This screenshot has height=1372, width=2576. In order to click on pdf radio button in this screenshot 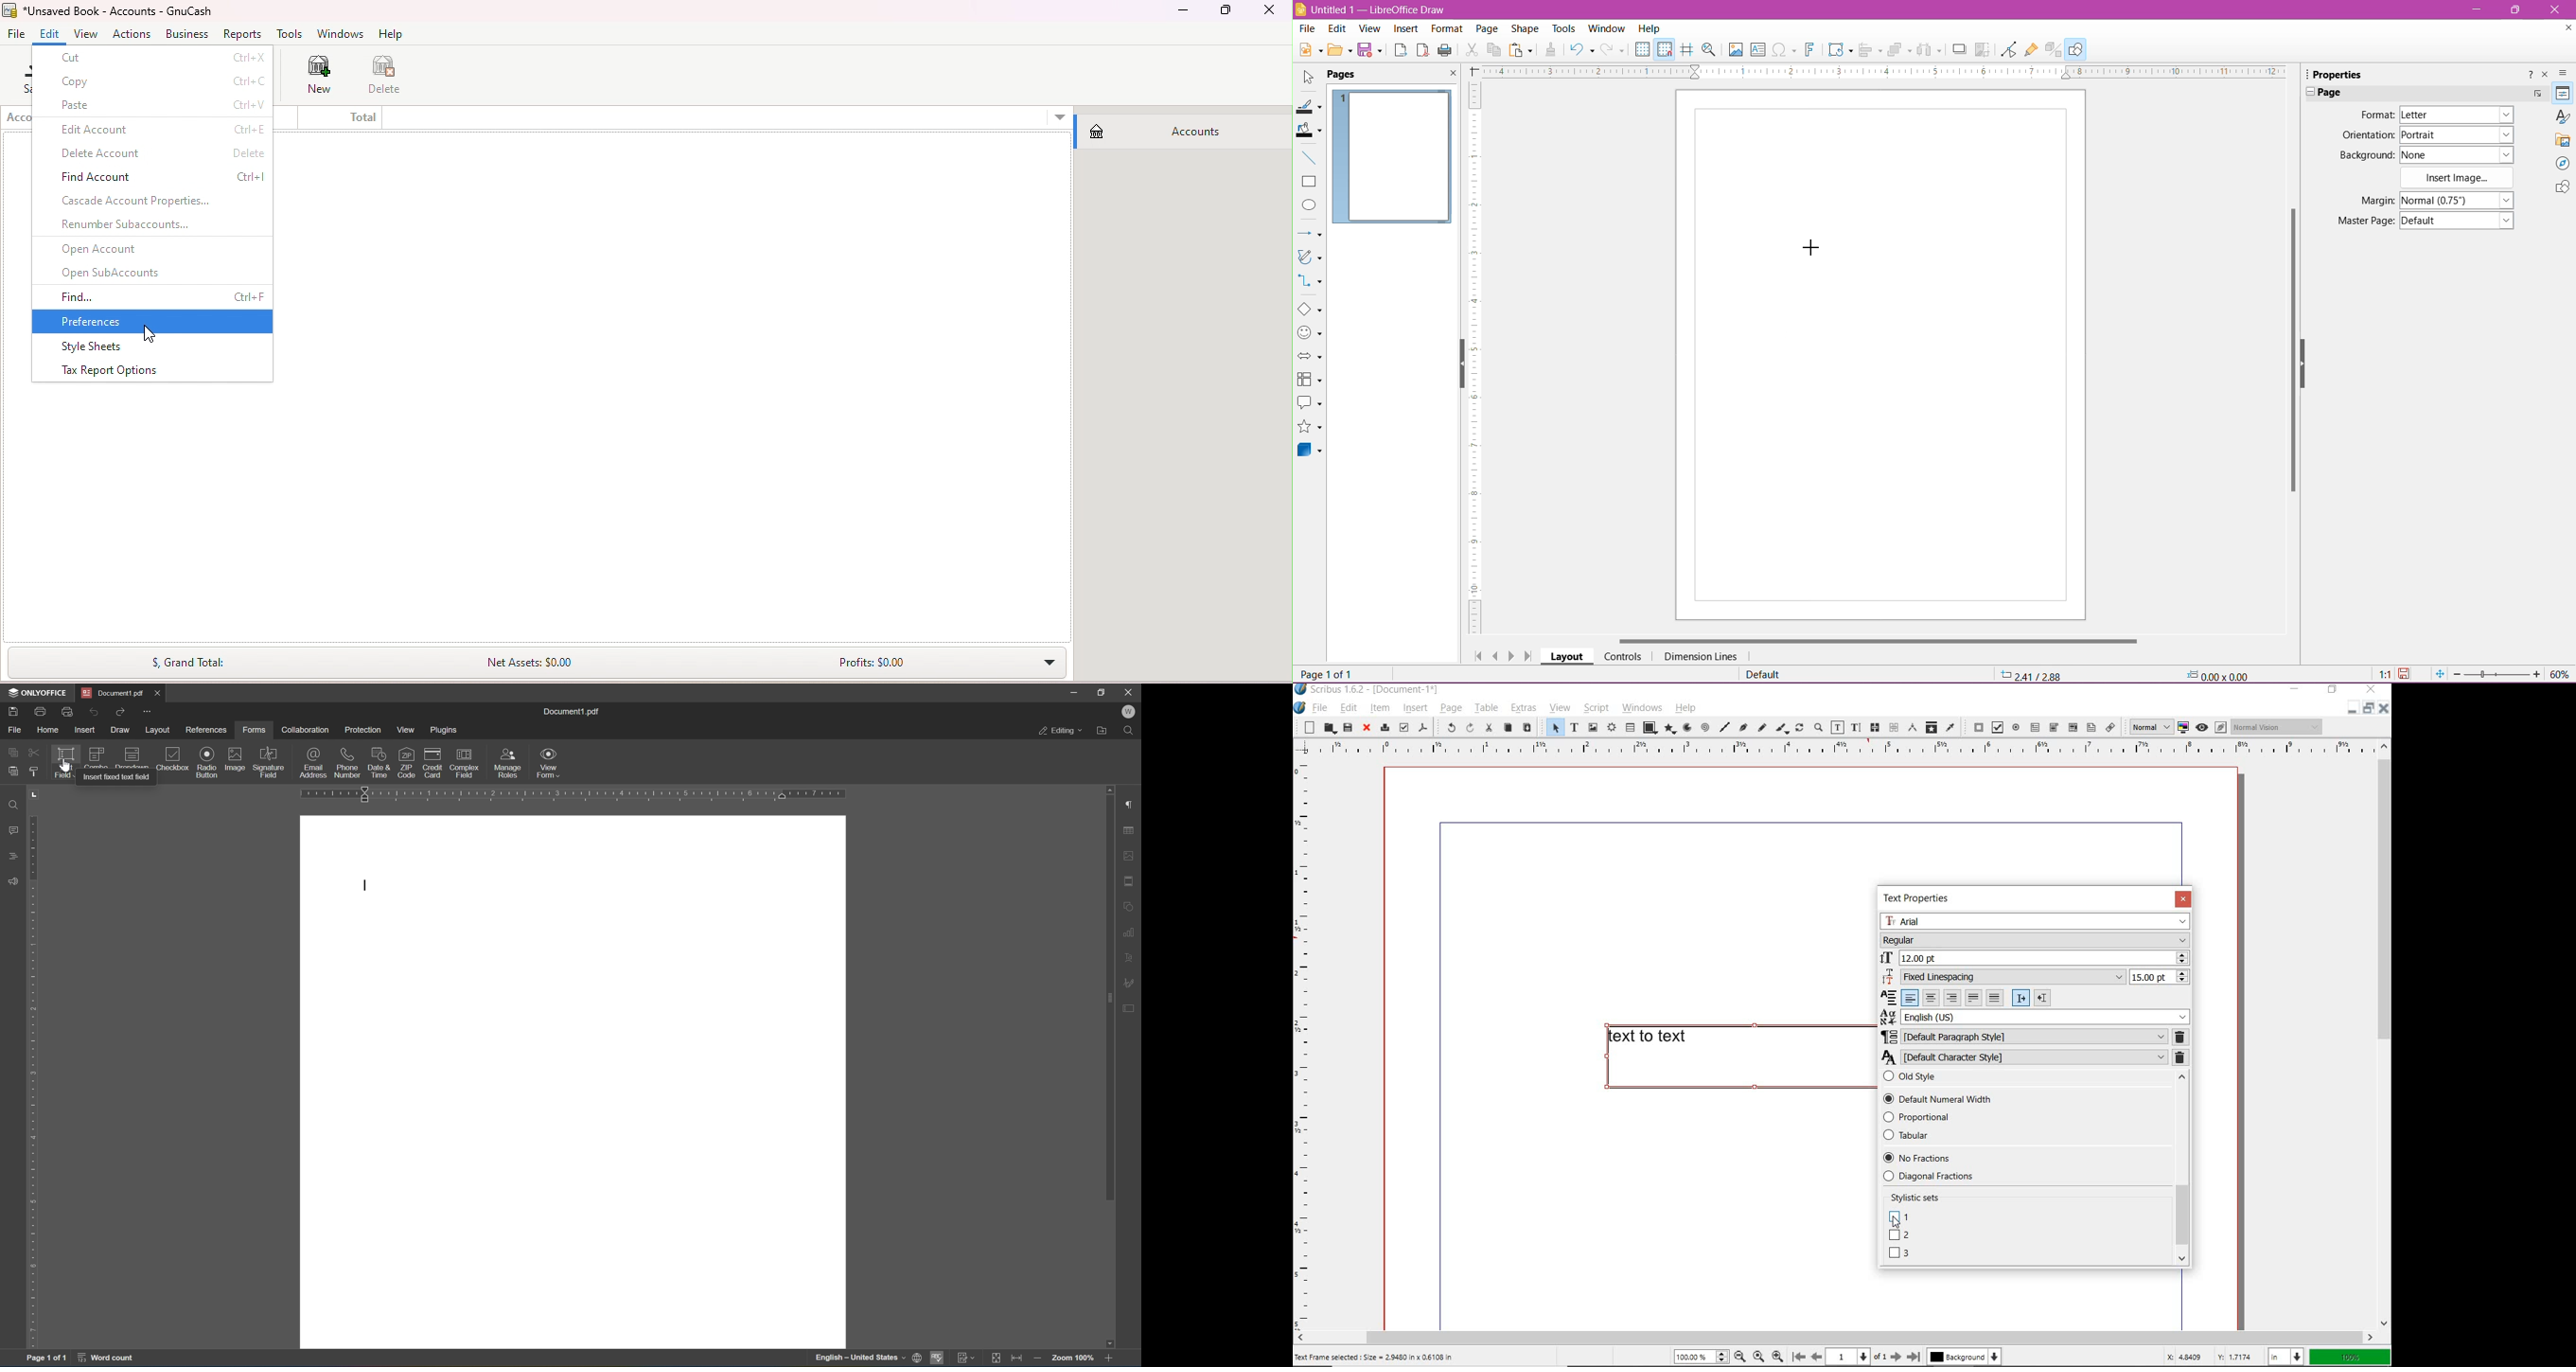, I will do `click(2017, 729)`.